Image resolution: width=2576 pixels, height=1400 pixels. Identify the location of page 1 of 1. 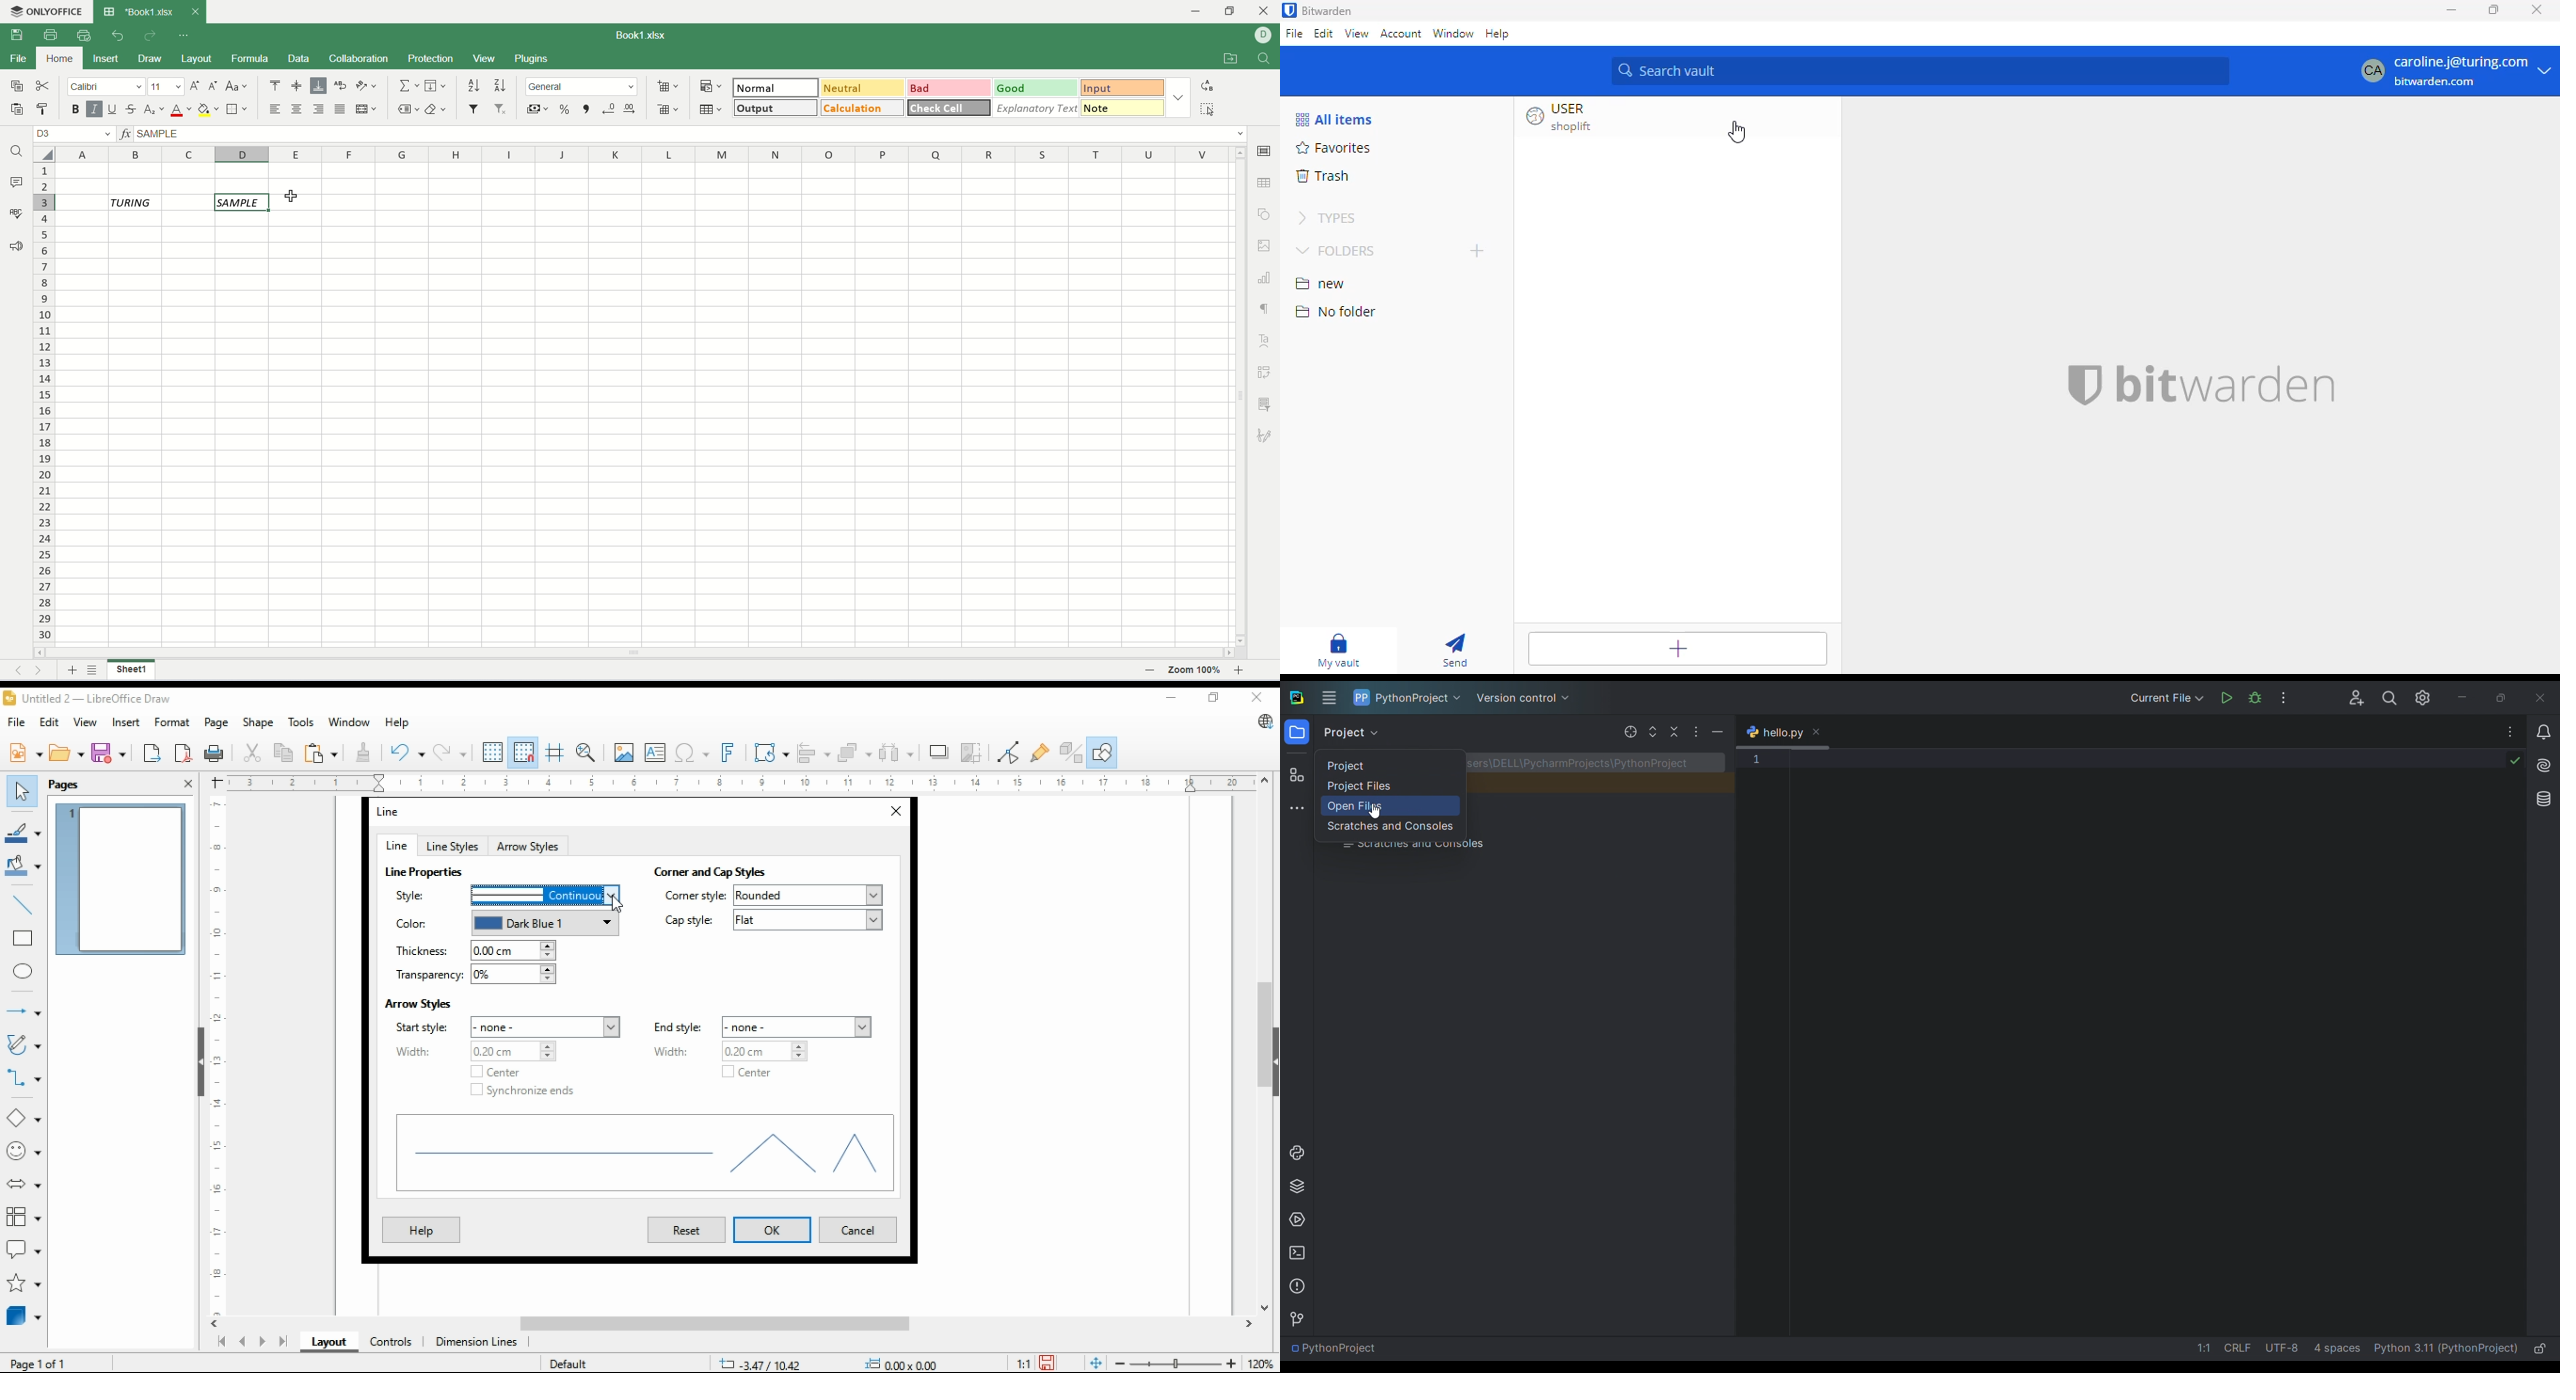
(40, 1363).